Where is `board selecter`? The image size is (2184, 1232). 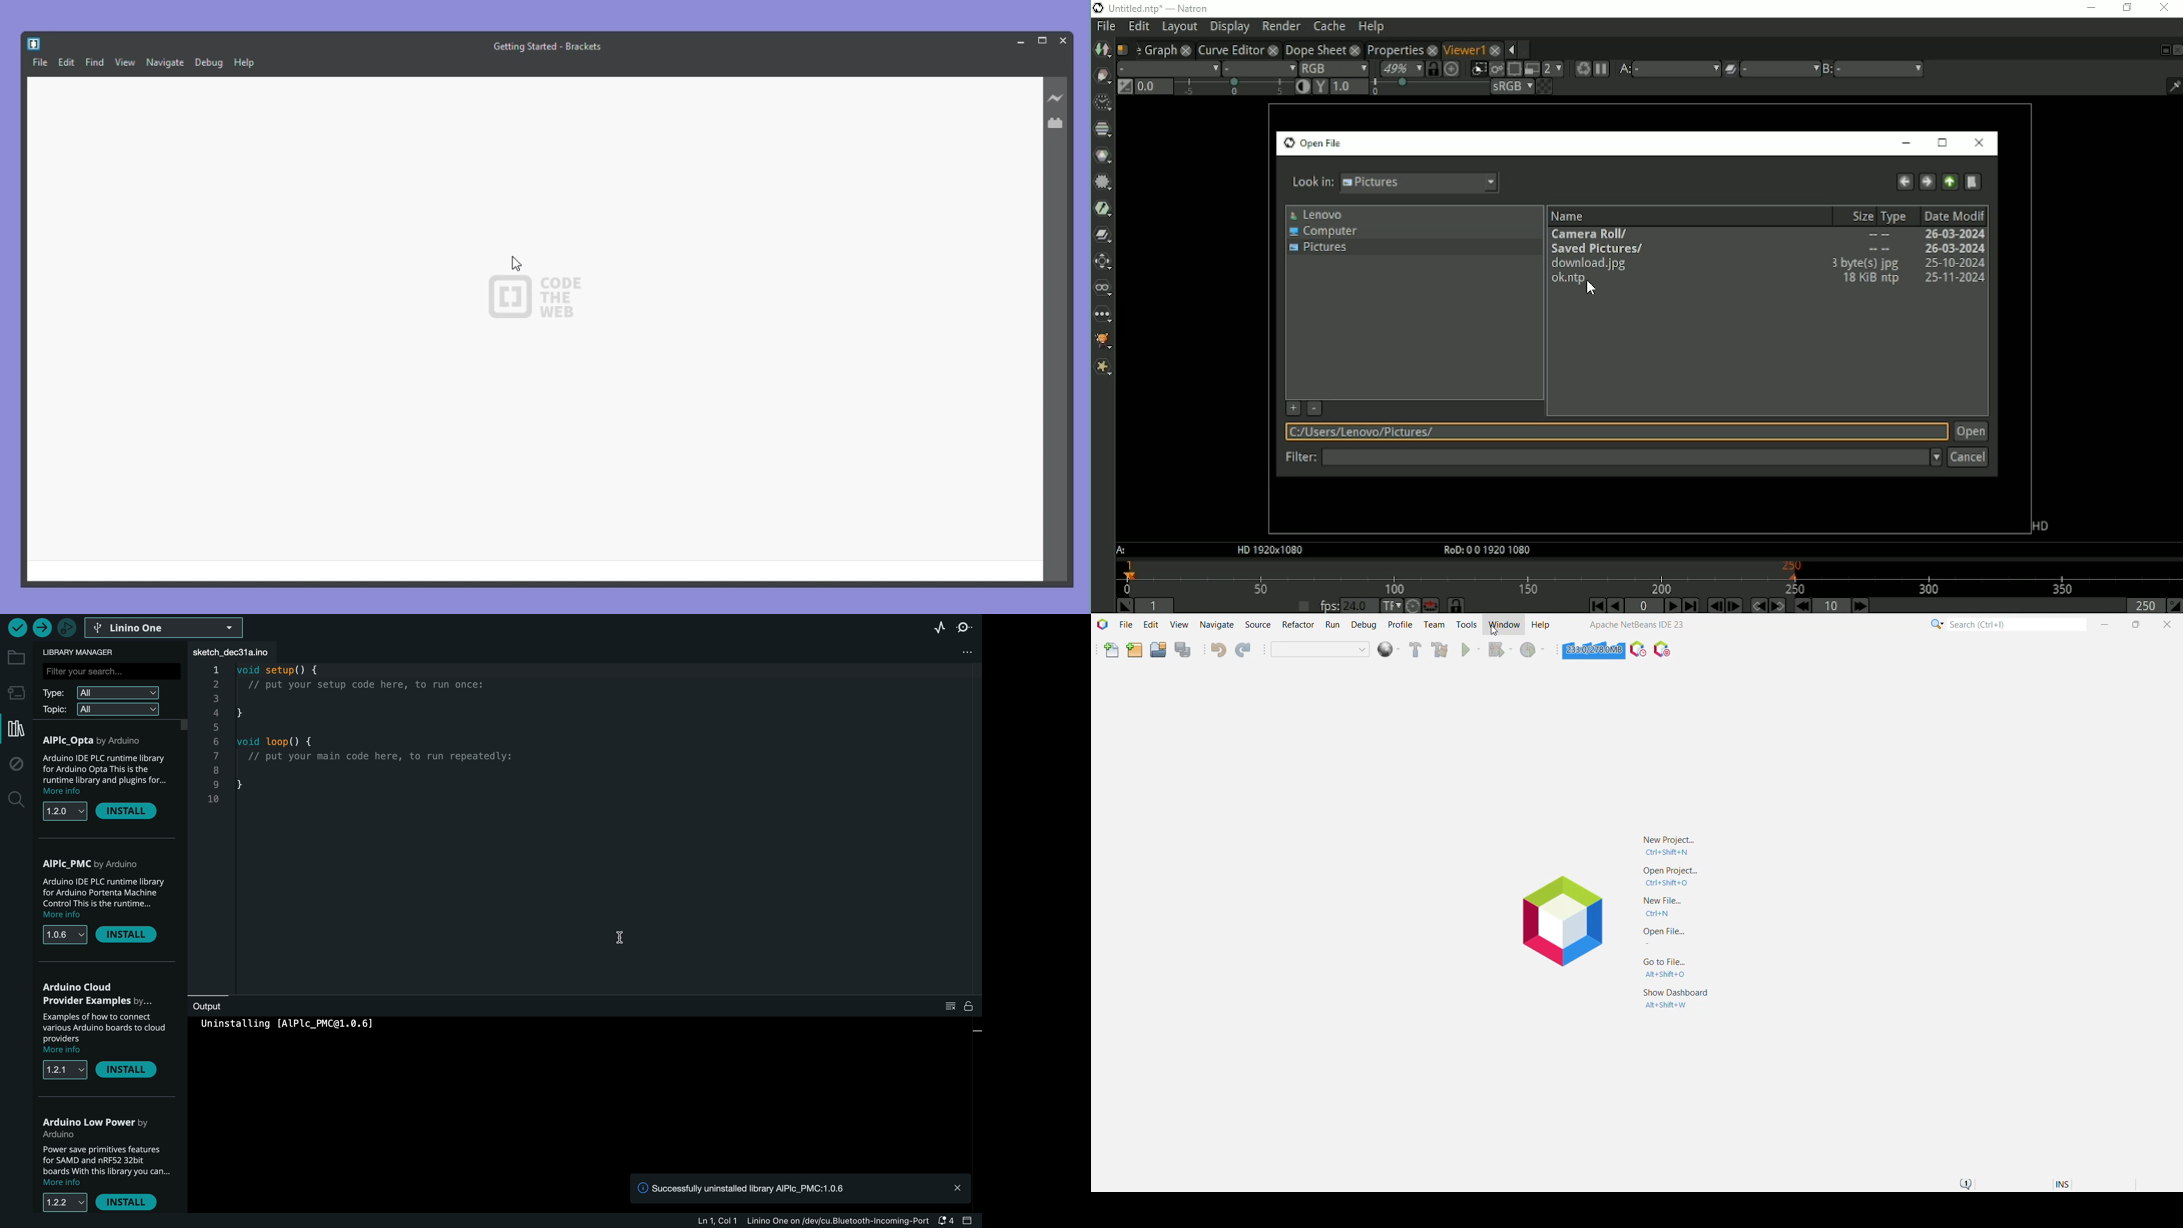
board selecter is located at coordinates (168, 628).